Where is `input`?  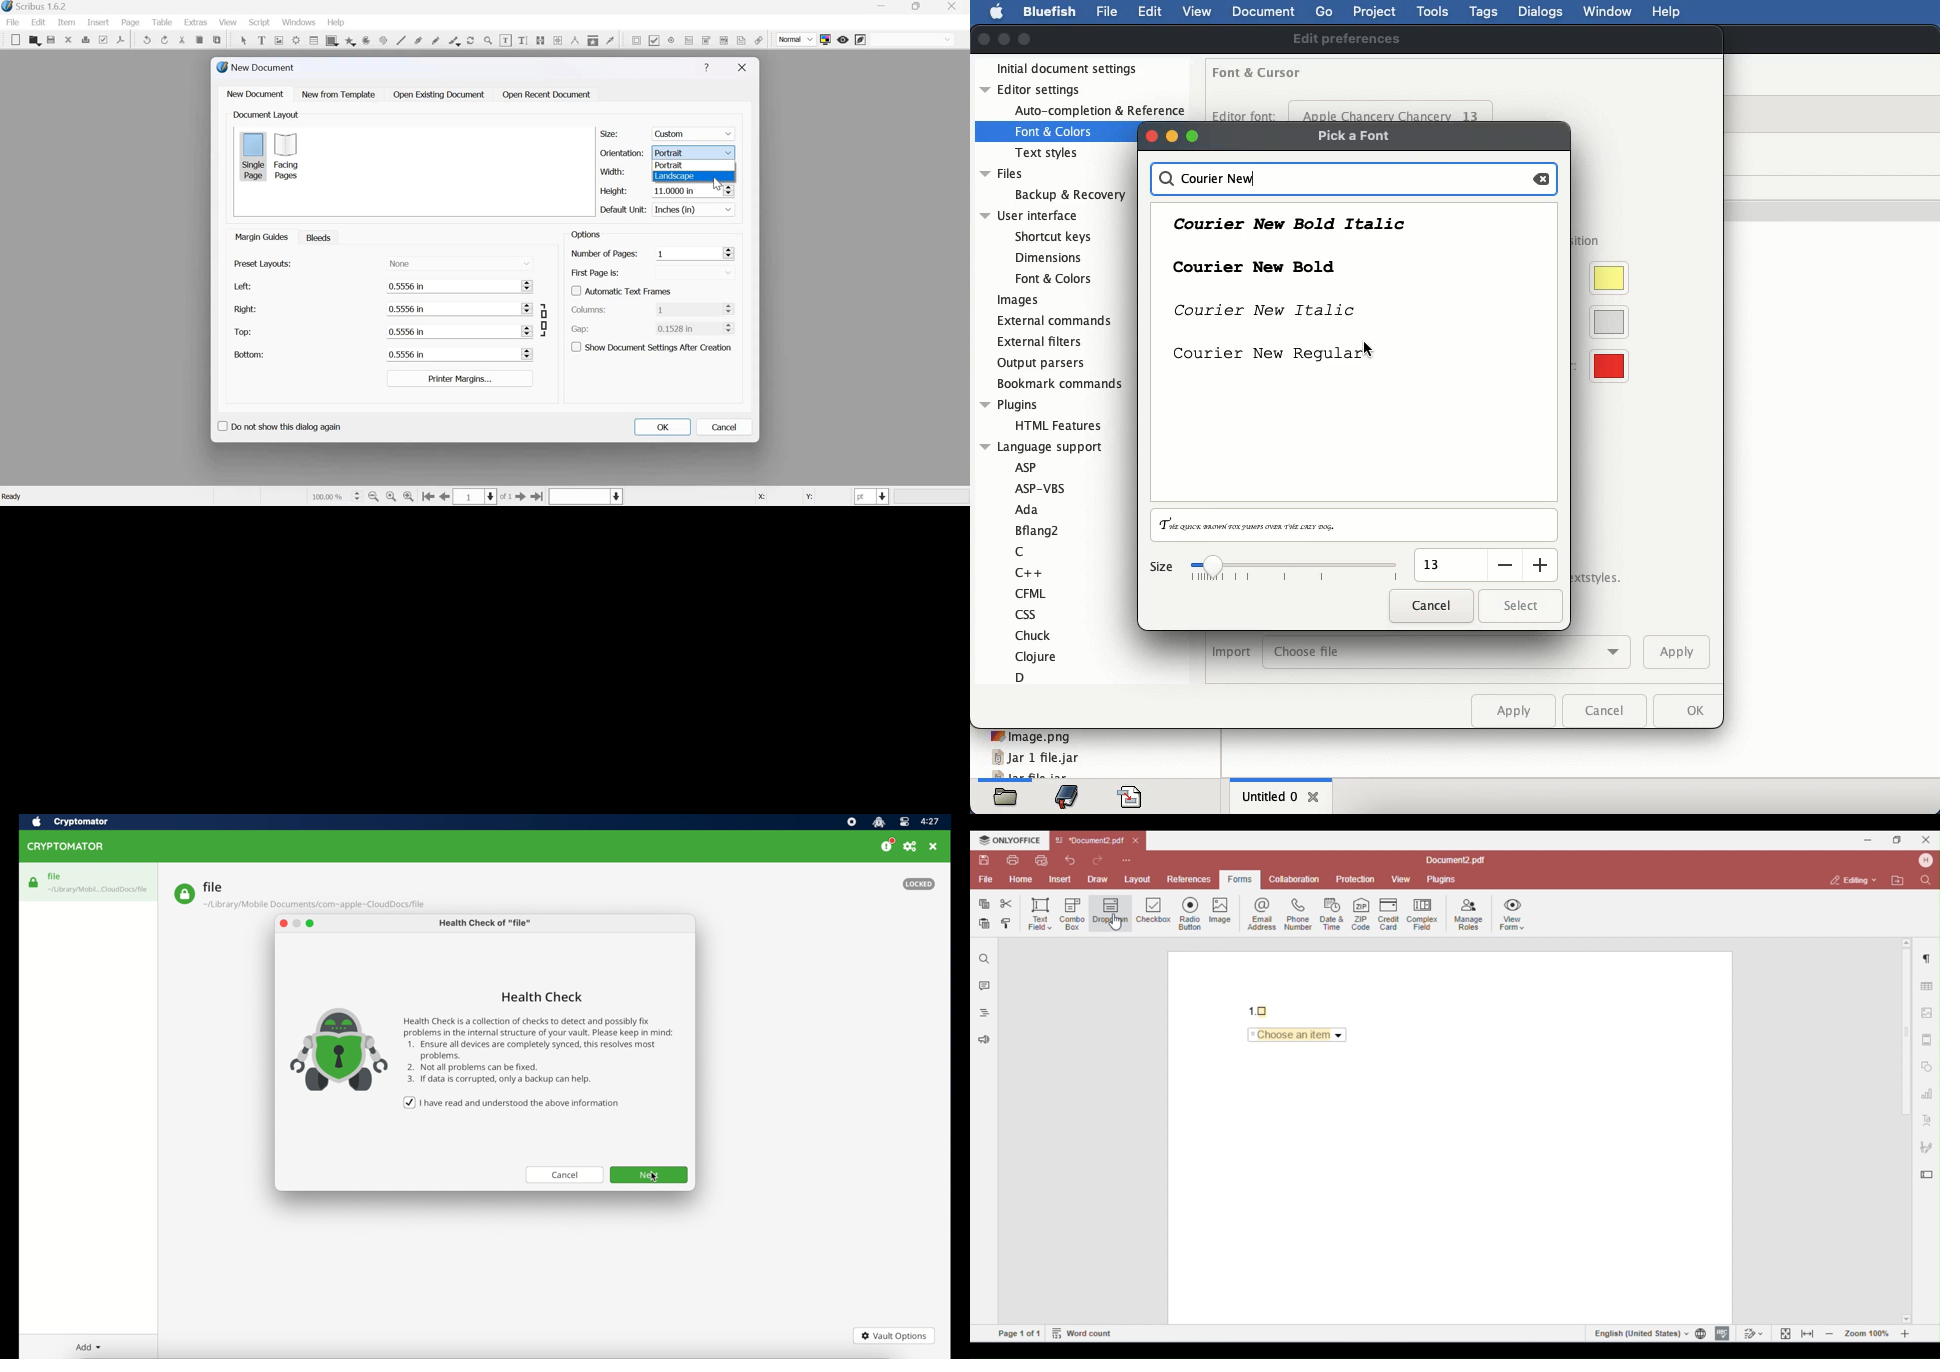
input is located at coordinates (1486, 564).